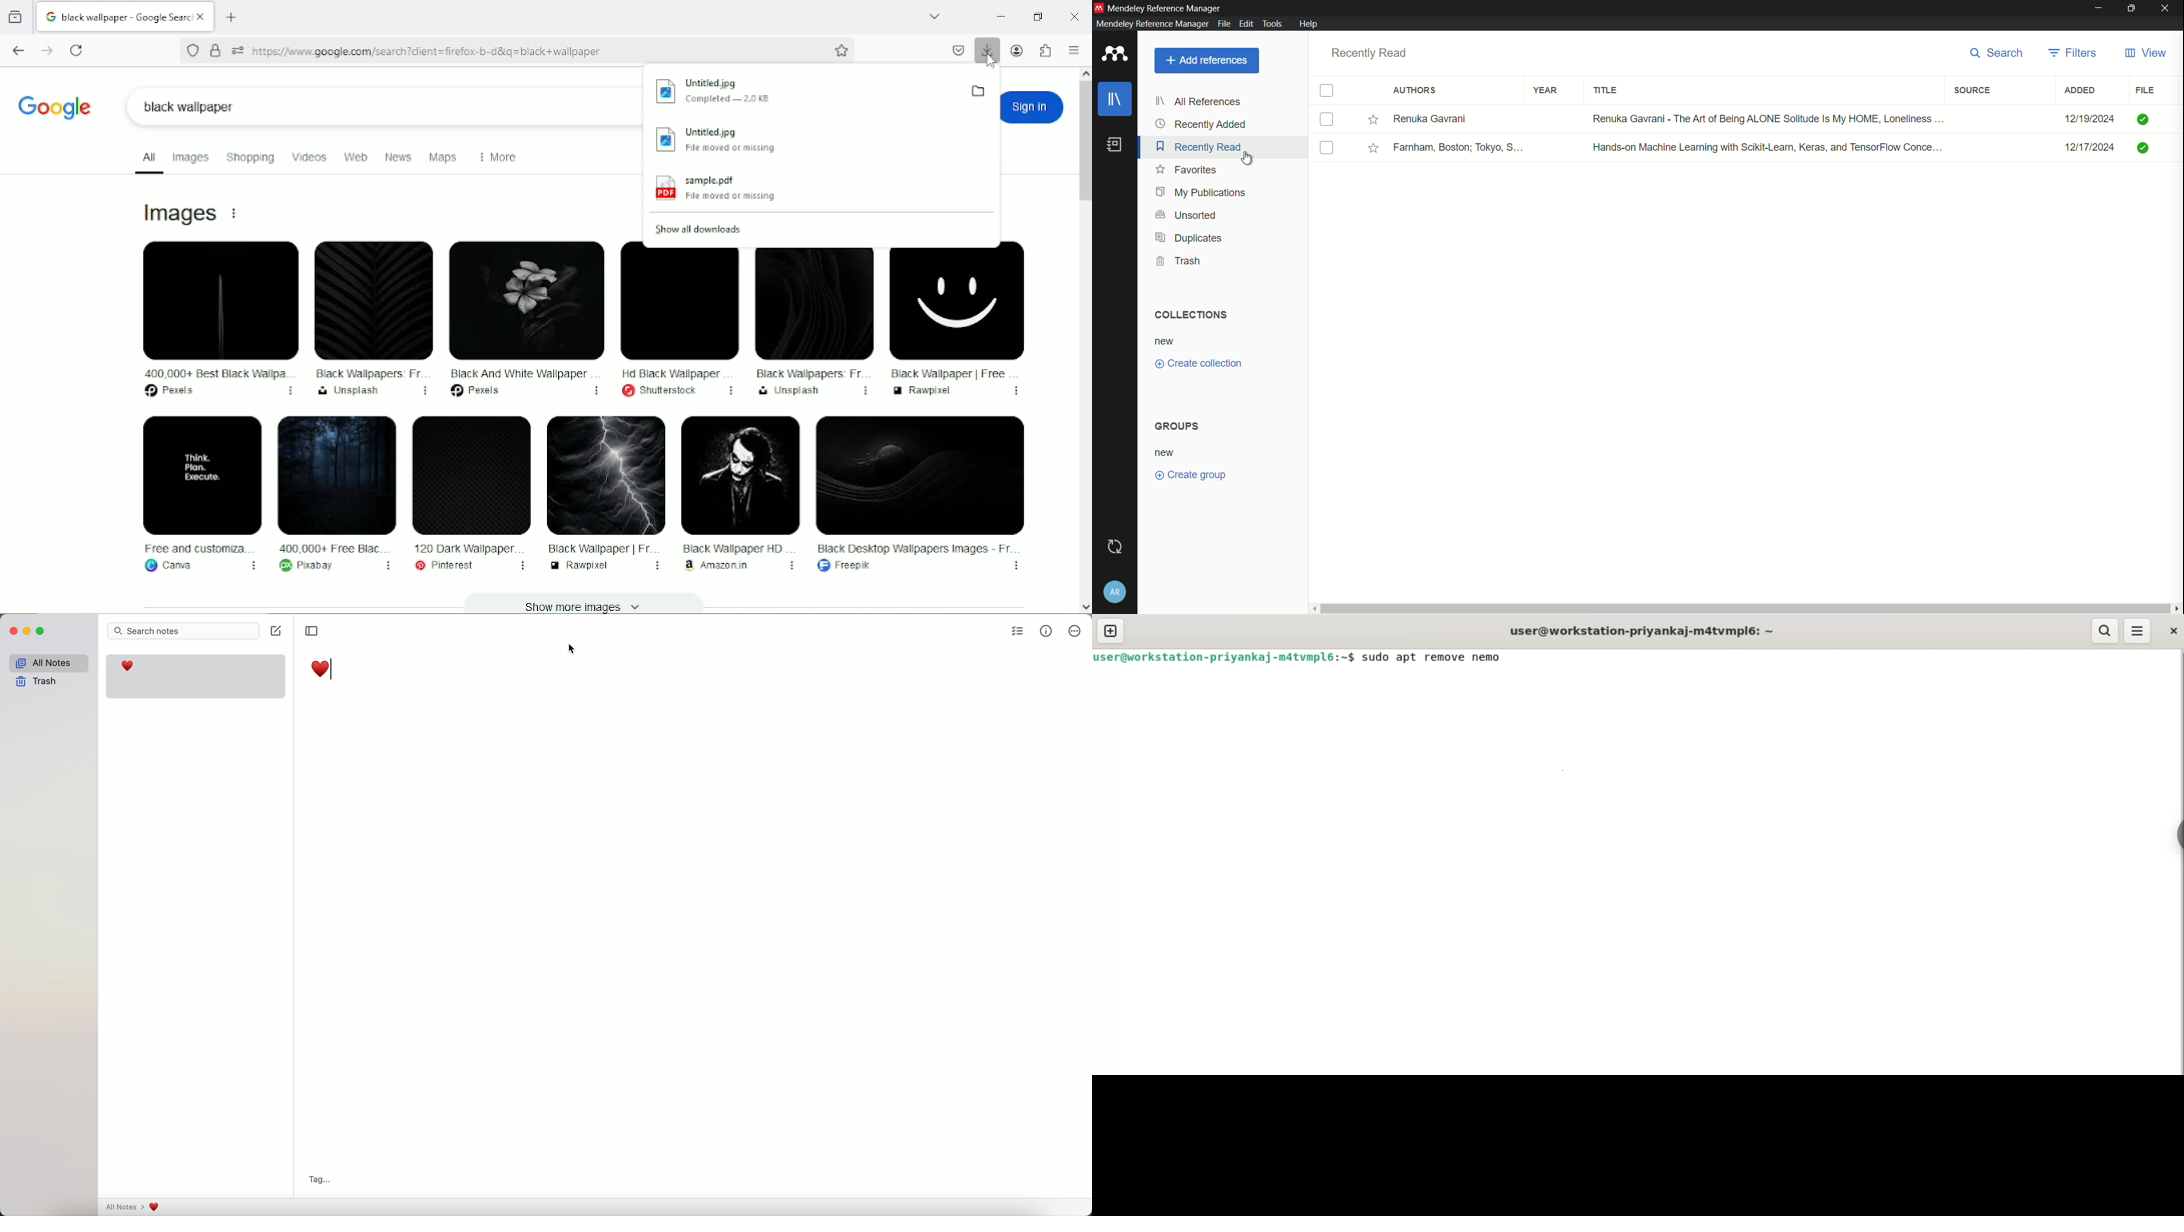  I want to click on mendeley reference manager, so click(1151, 24).